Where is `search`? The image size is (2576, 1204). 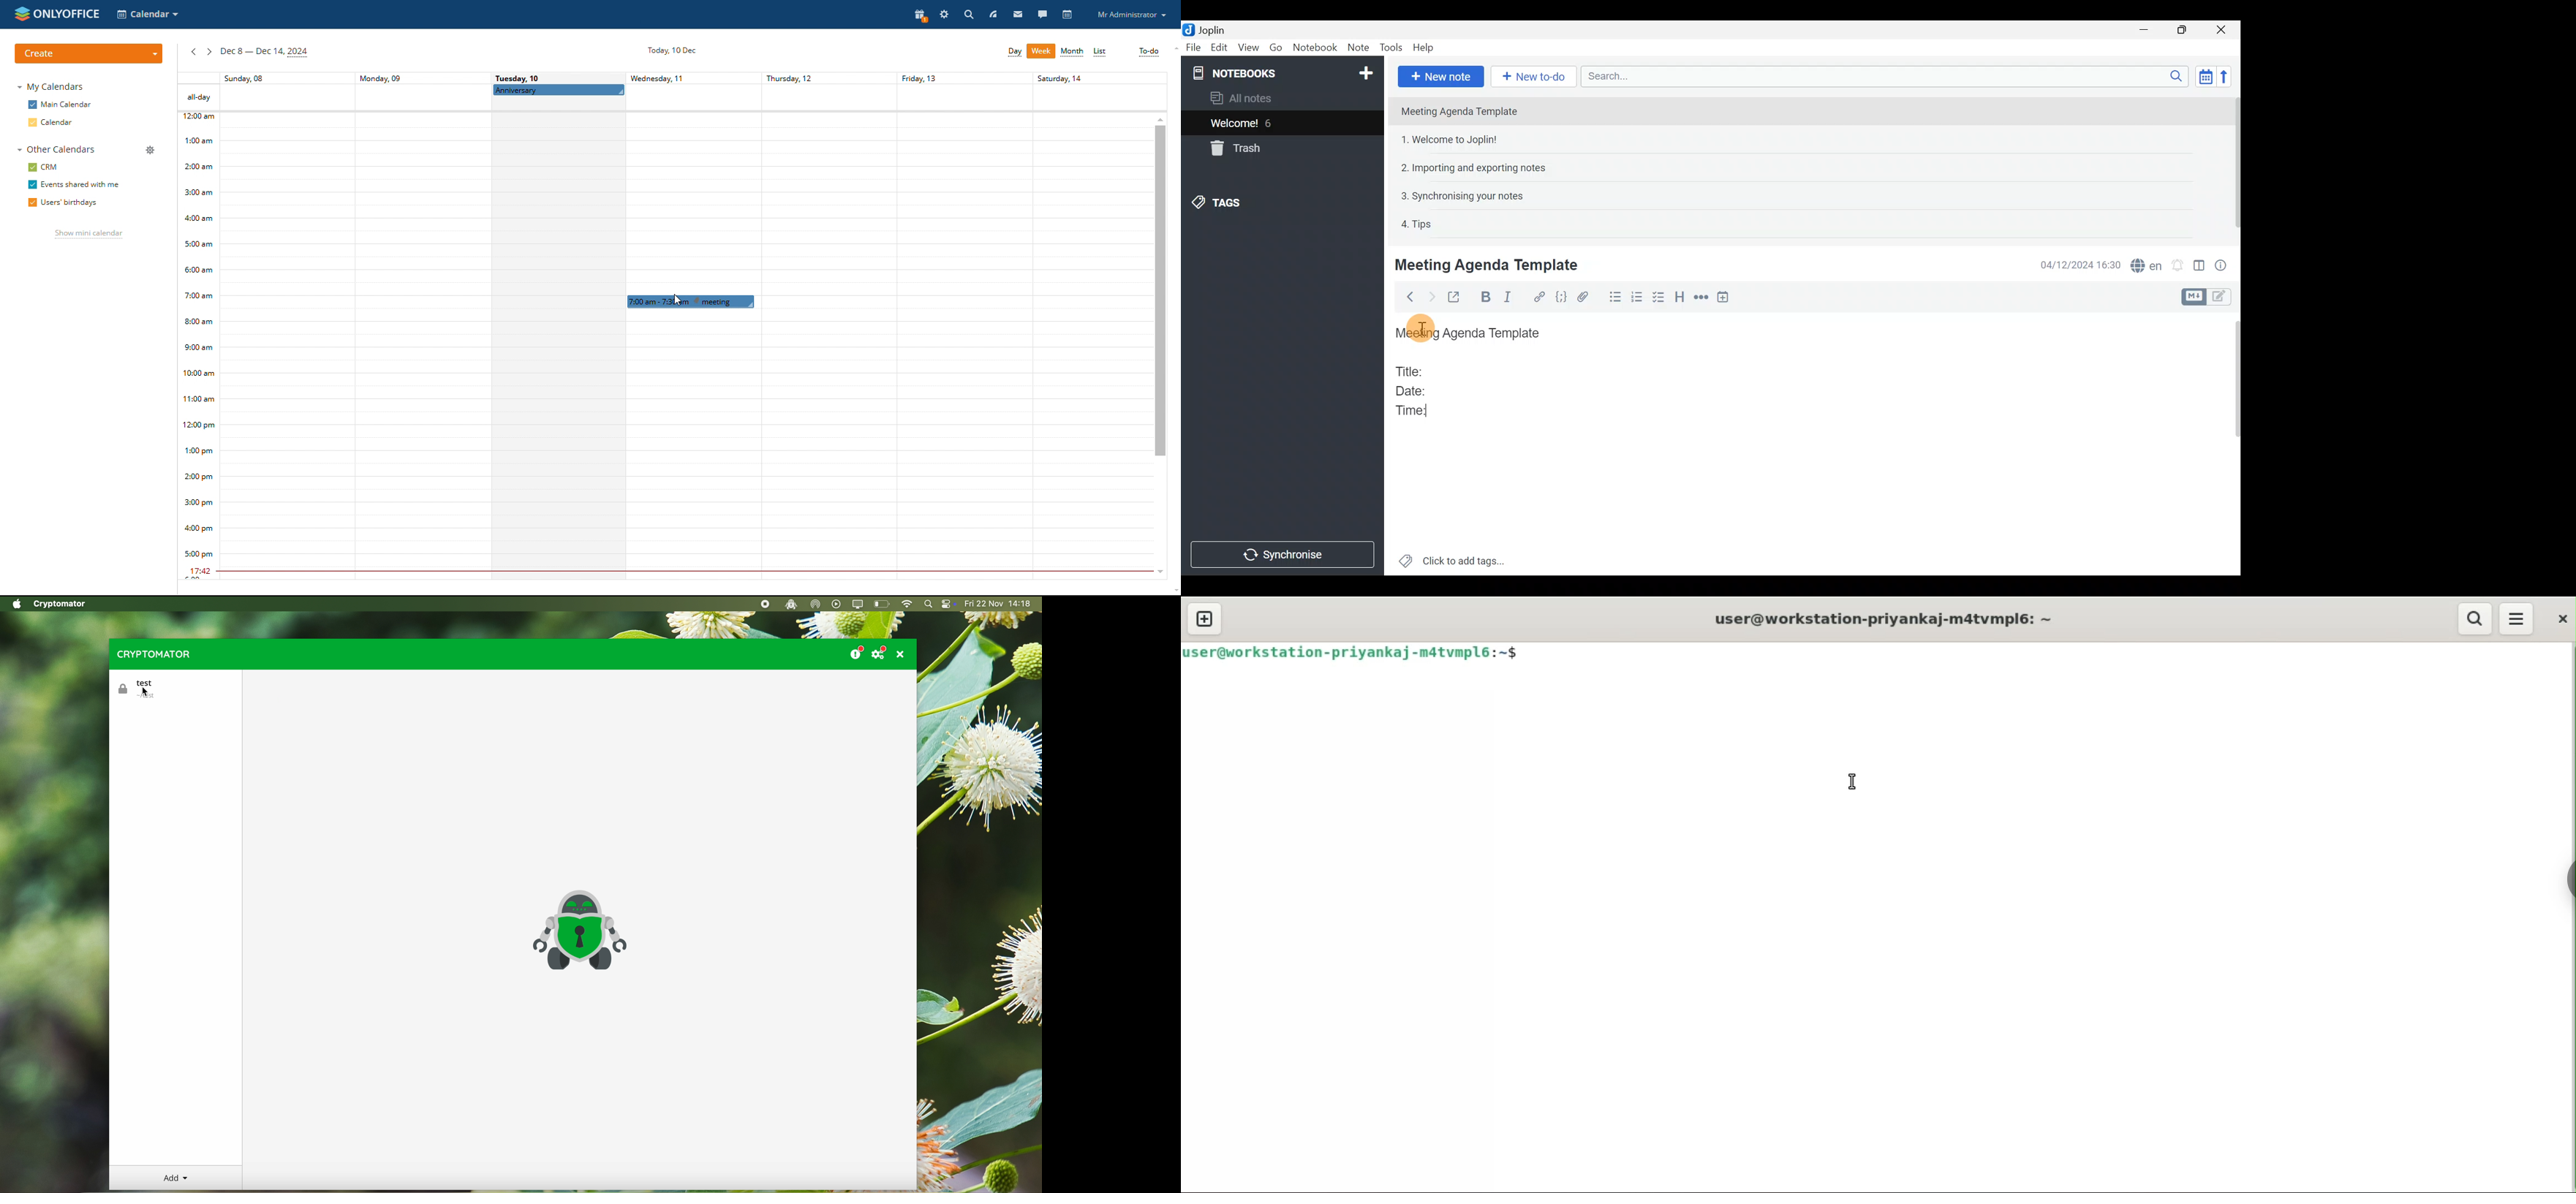
search is located at coordinates (968, 14).